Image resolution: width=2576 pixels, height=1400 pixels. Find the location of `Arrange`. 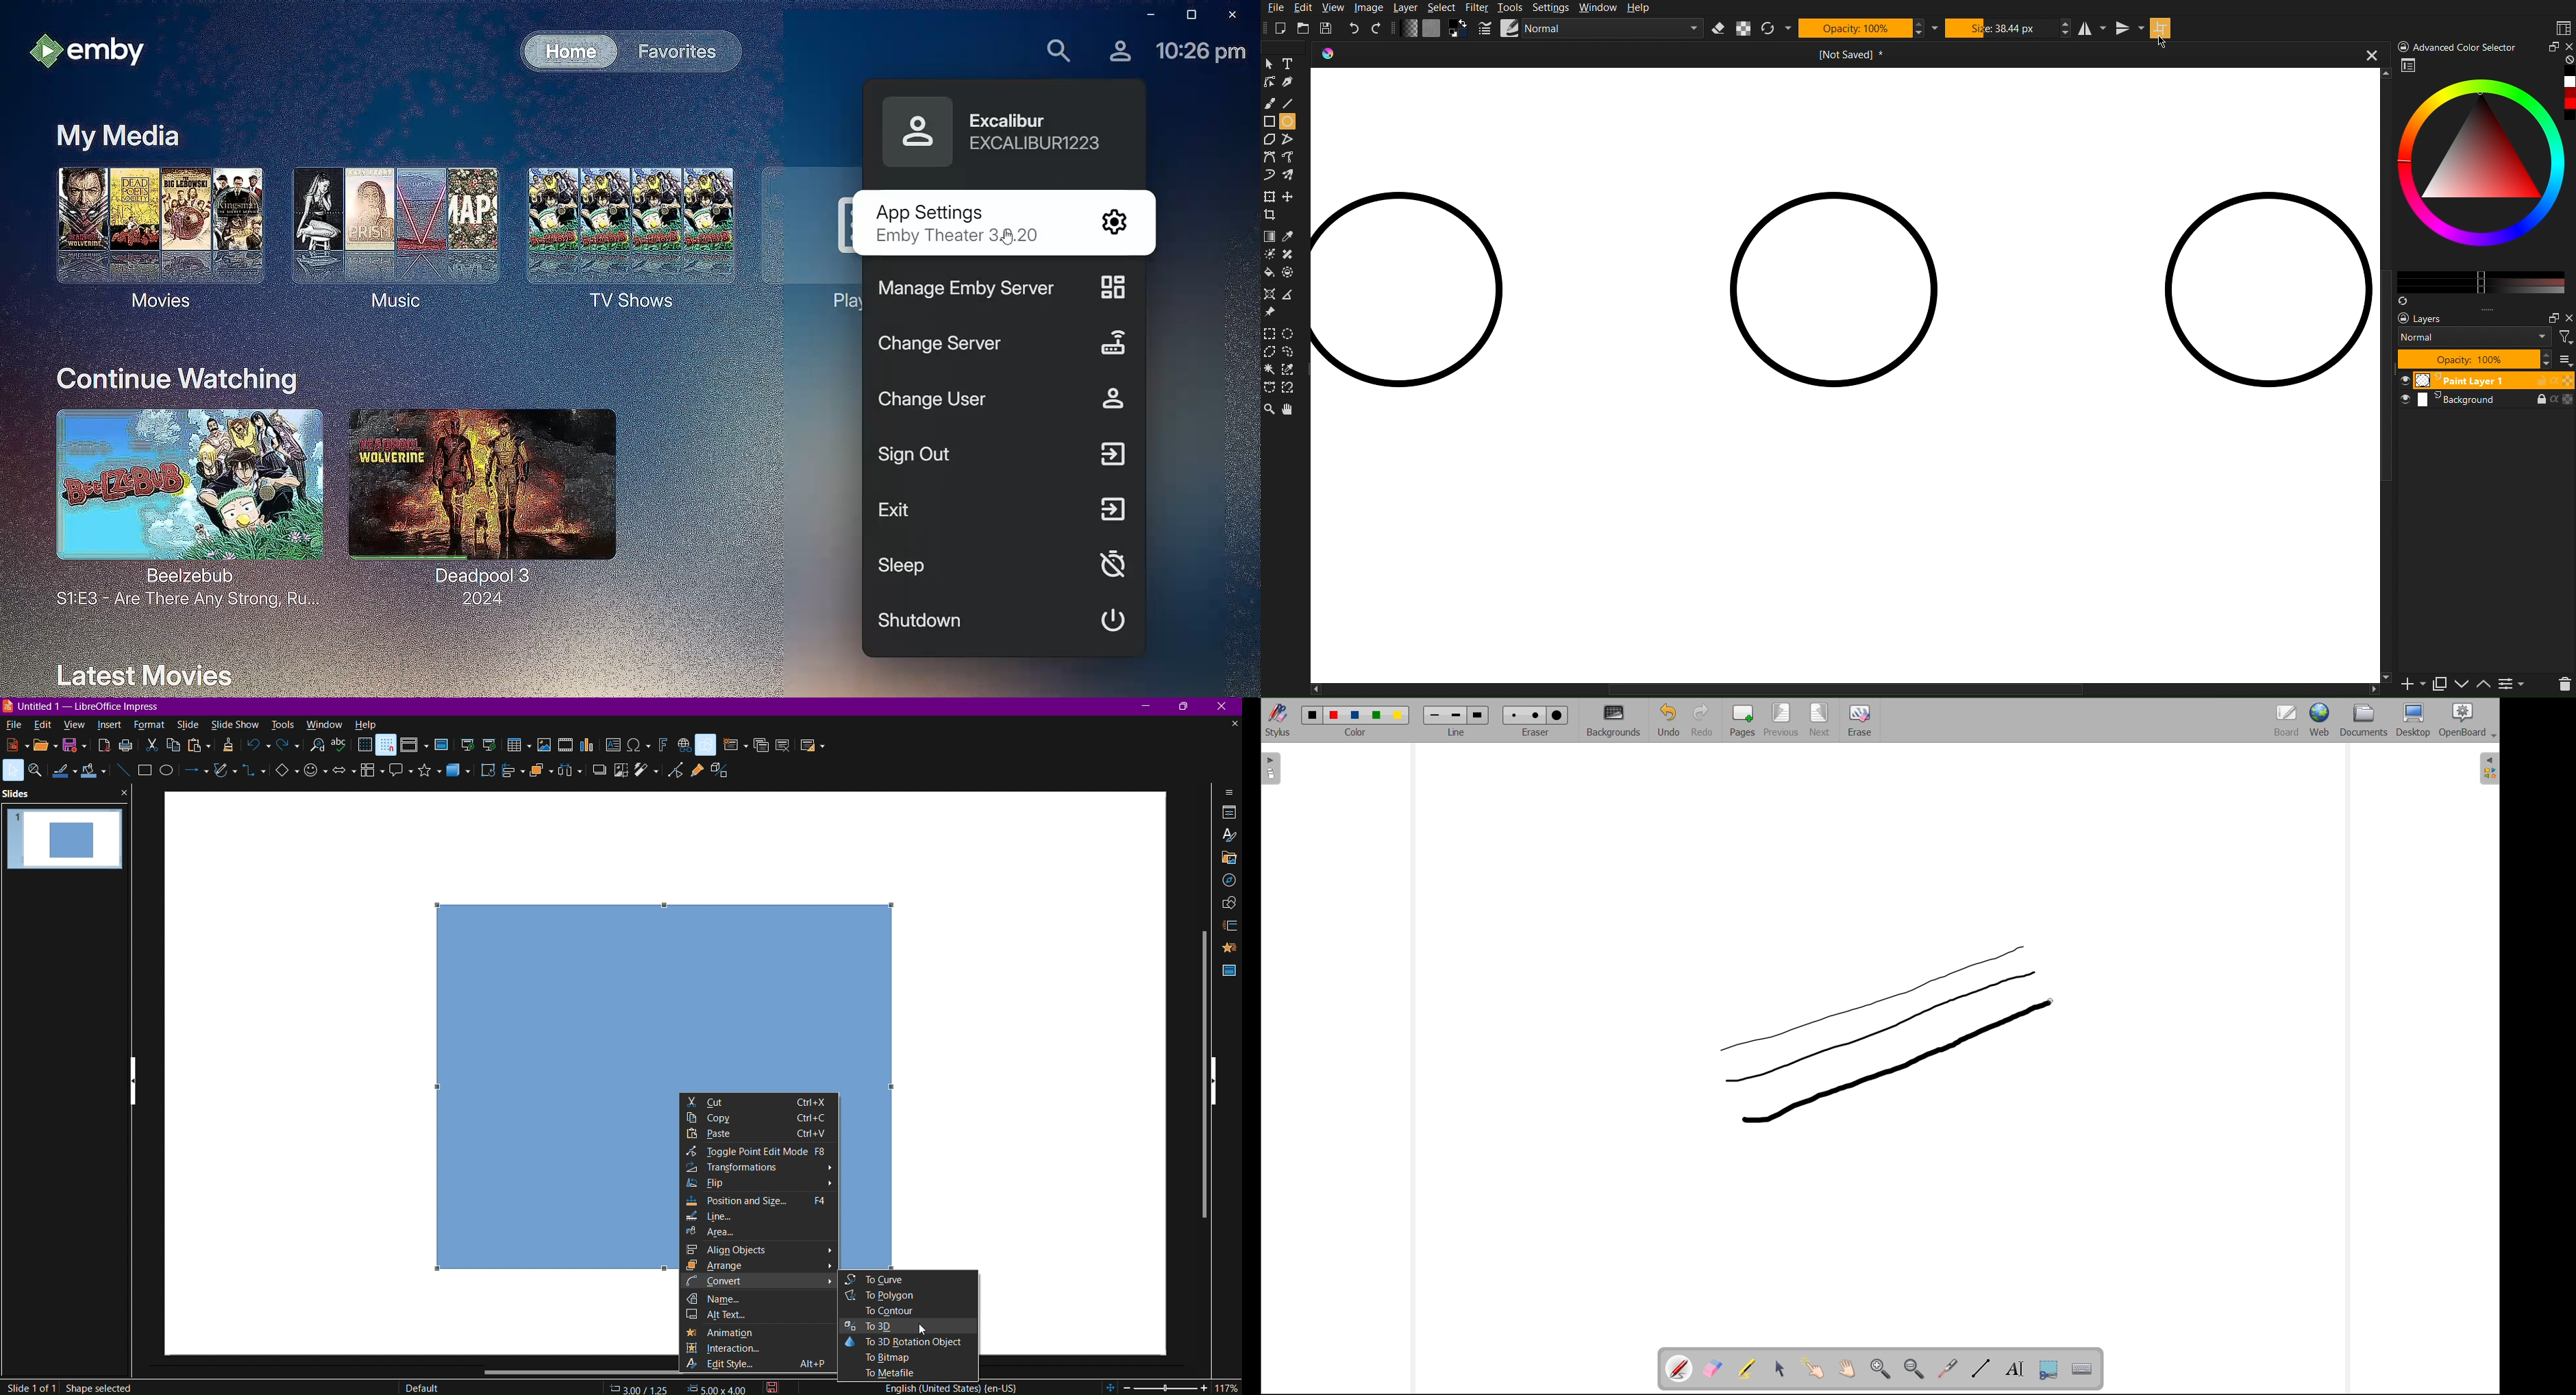

Arrange is located at coordinates (540, 774).